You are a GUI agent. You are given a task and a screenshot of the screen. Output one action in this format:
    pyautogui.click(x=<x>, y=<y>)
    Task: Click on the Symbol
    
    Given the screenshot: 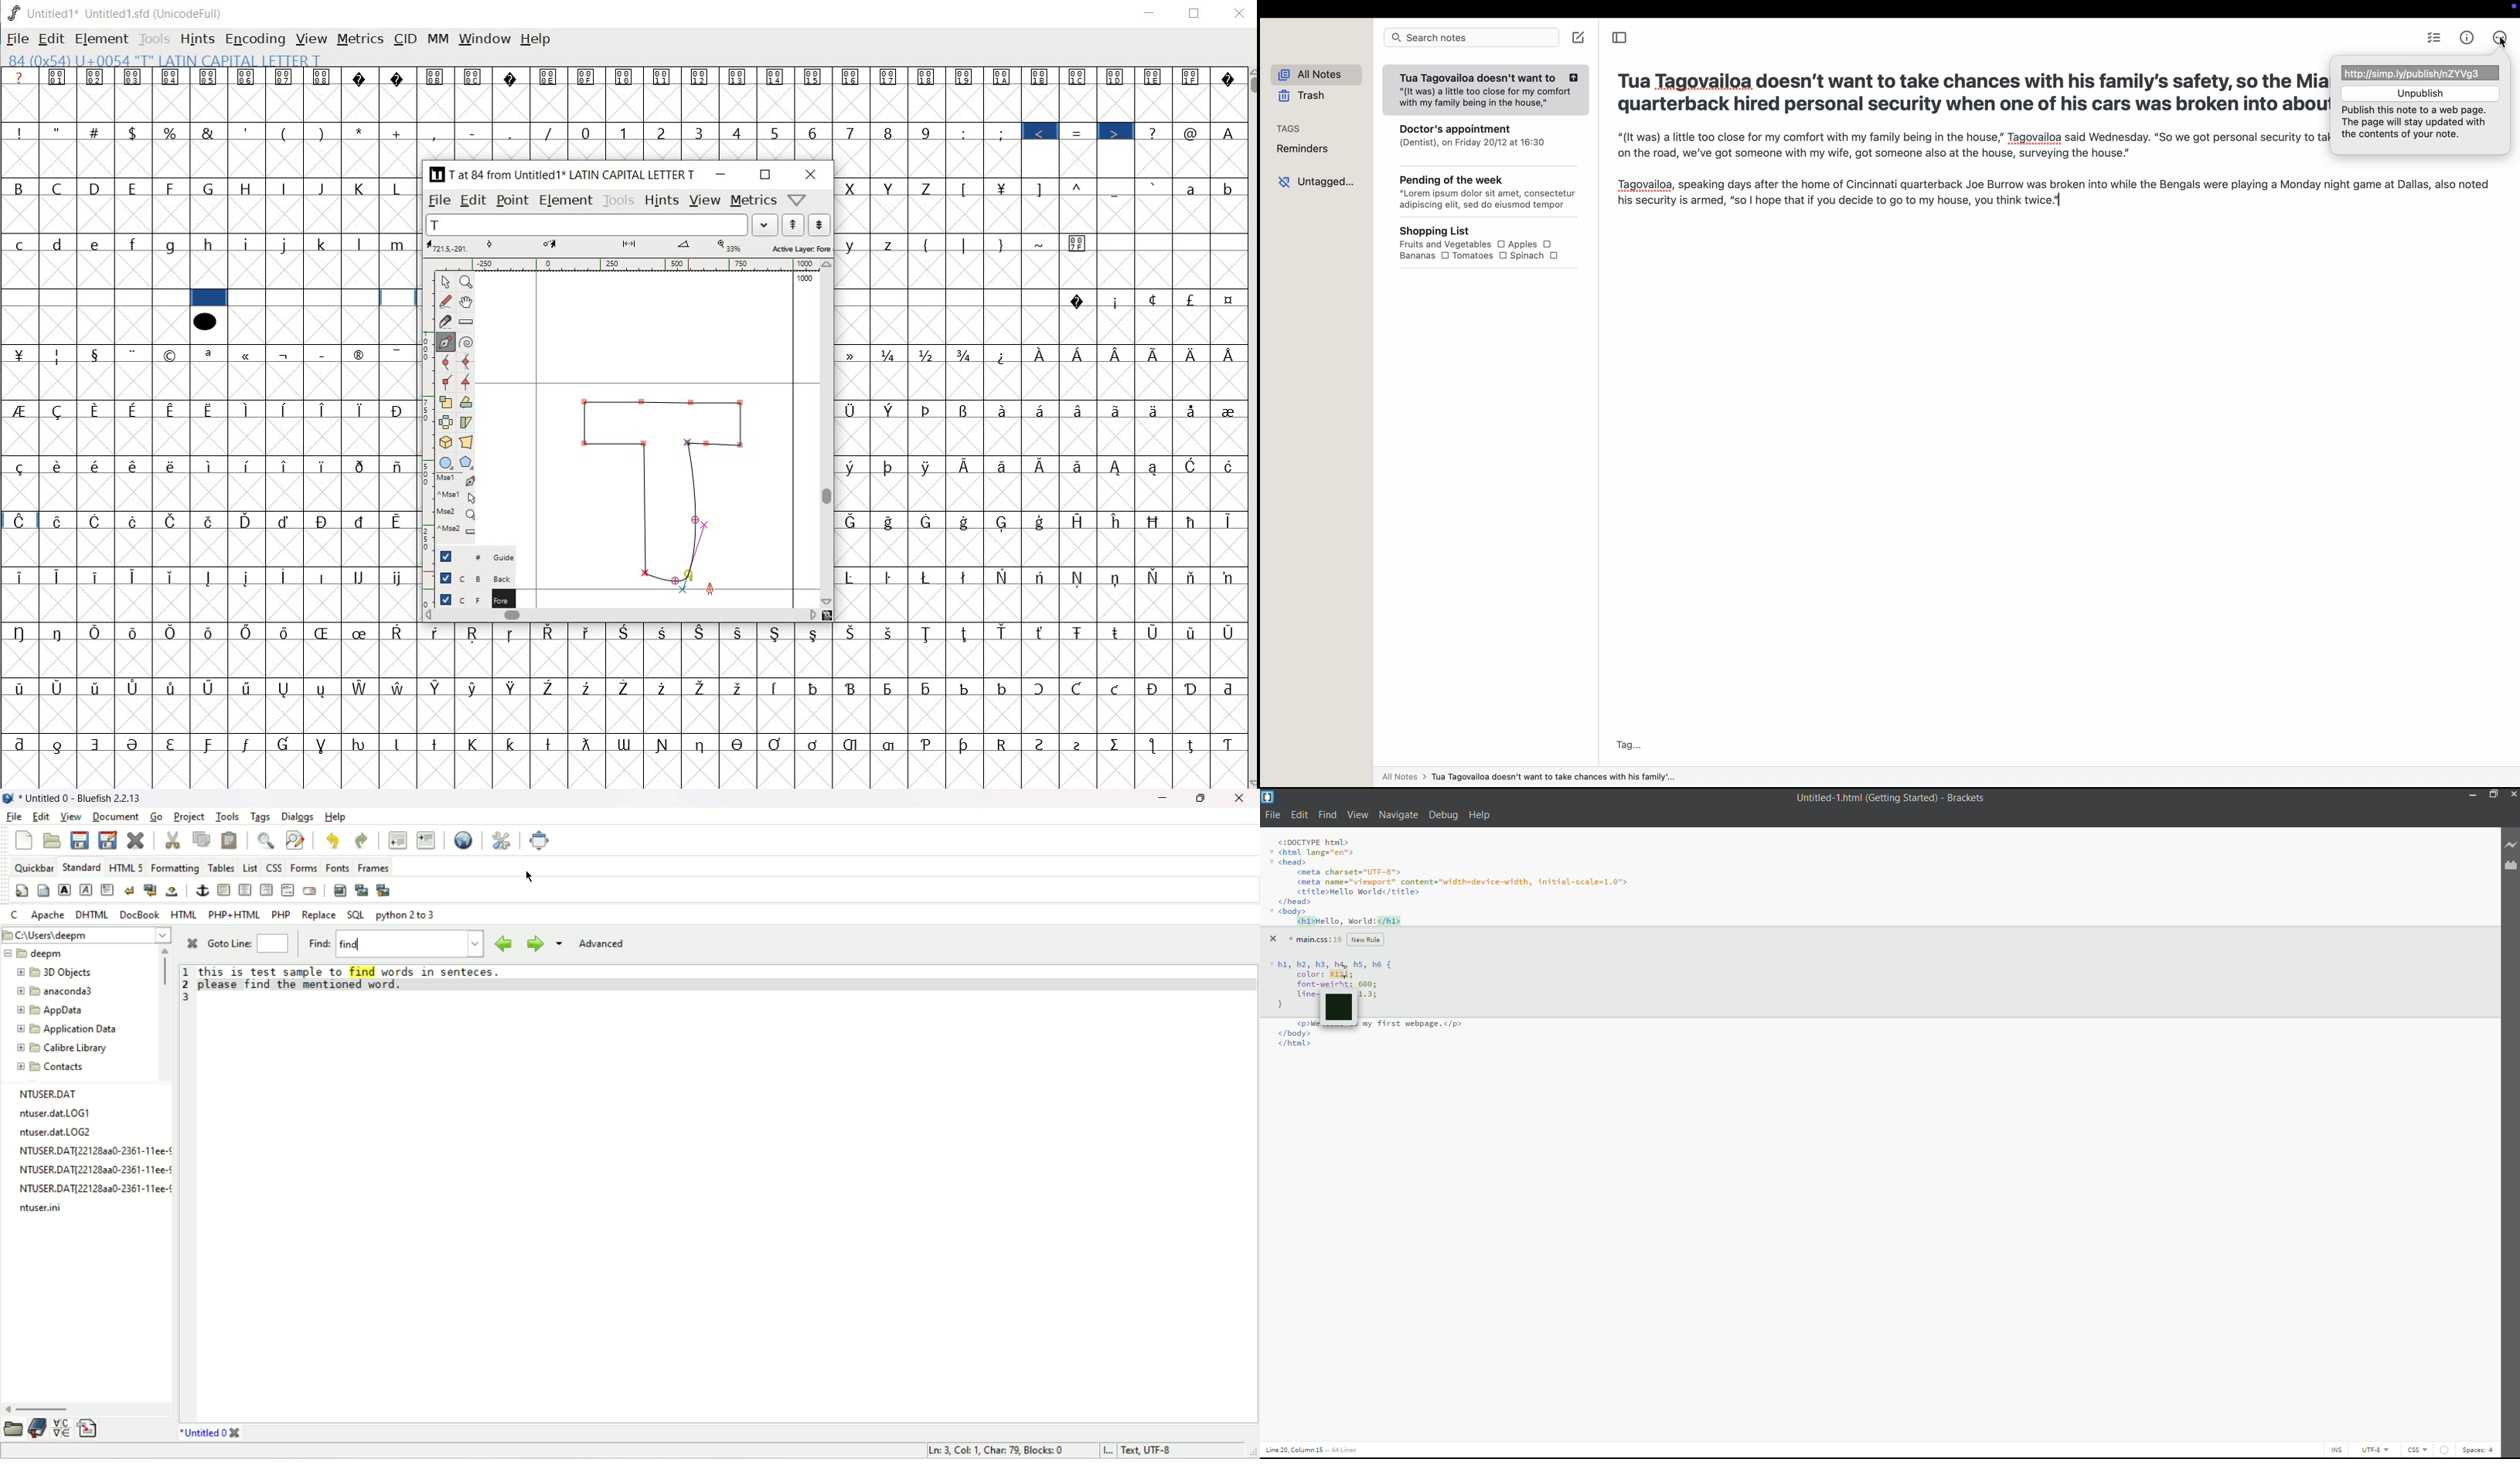 What is the action you would take?
    pyautogui.click(x=778, y=742)
    